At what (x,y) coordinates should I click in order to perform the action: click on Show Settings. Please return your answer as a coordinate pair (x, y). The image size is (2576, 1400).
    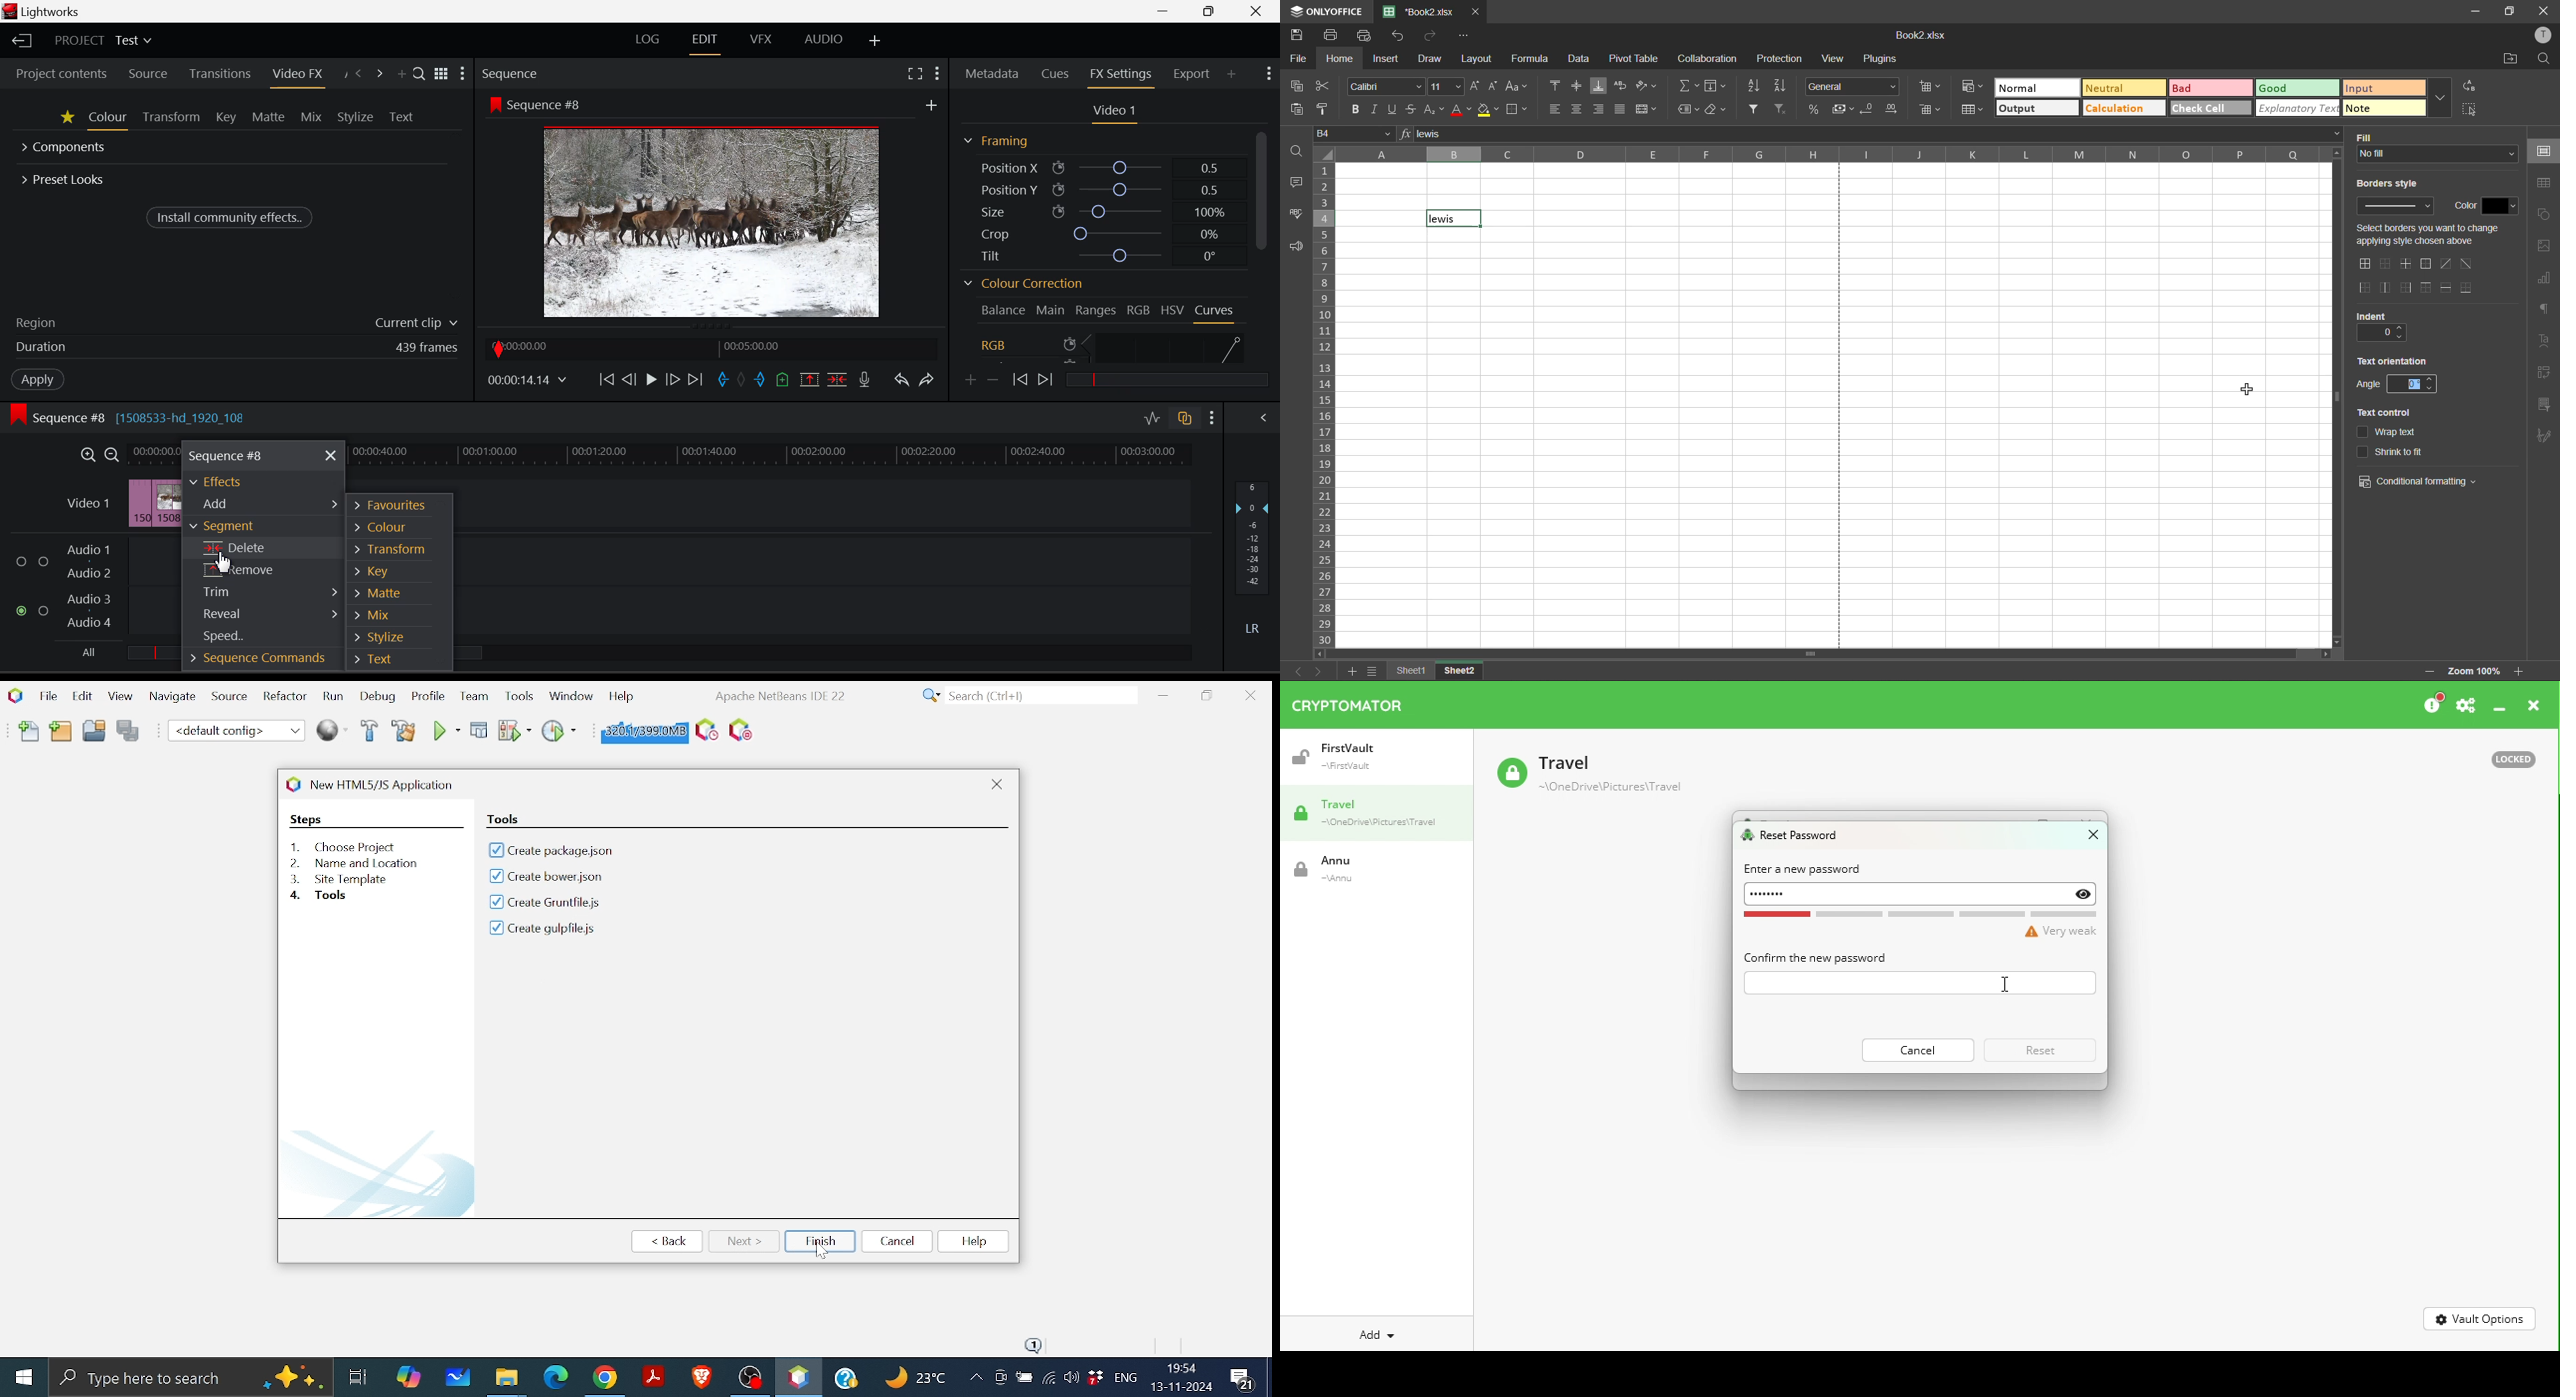
    Looking at the image, I should click on (939, 73).